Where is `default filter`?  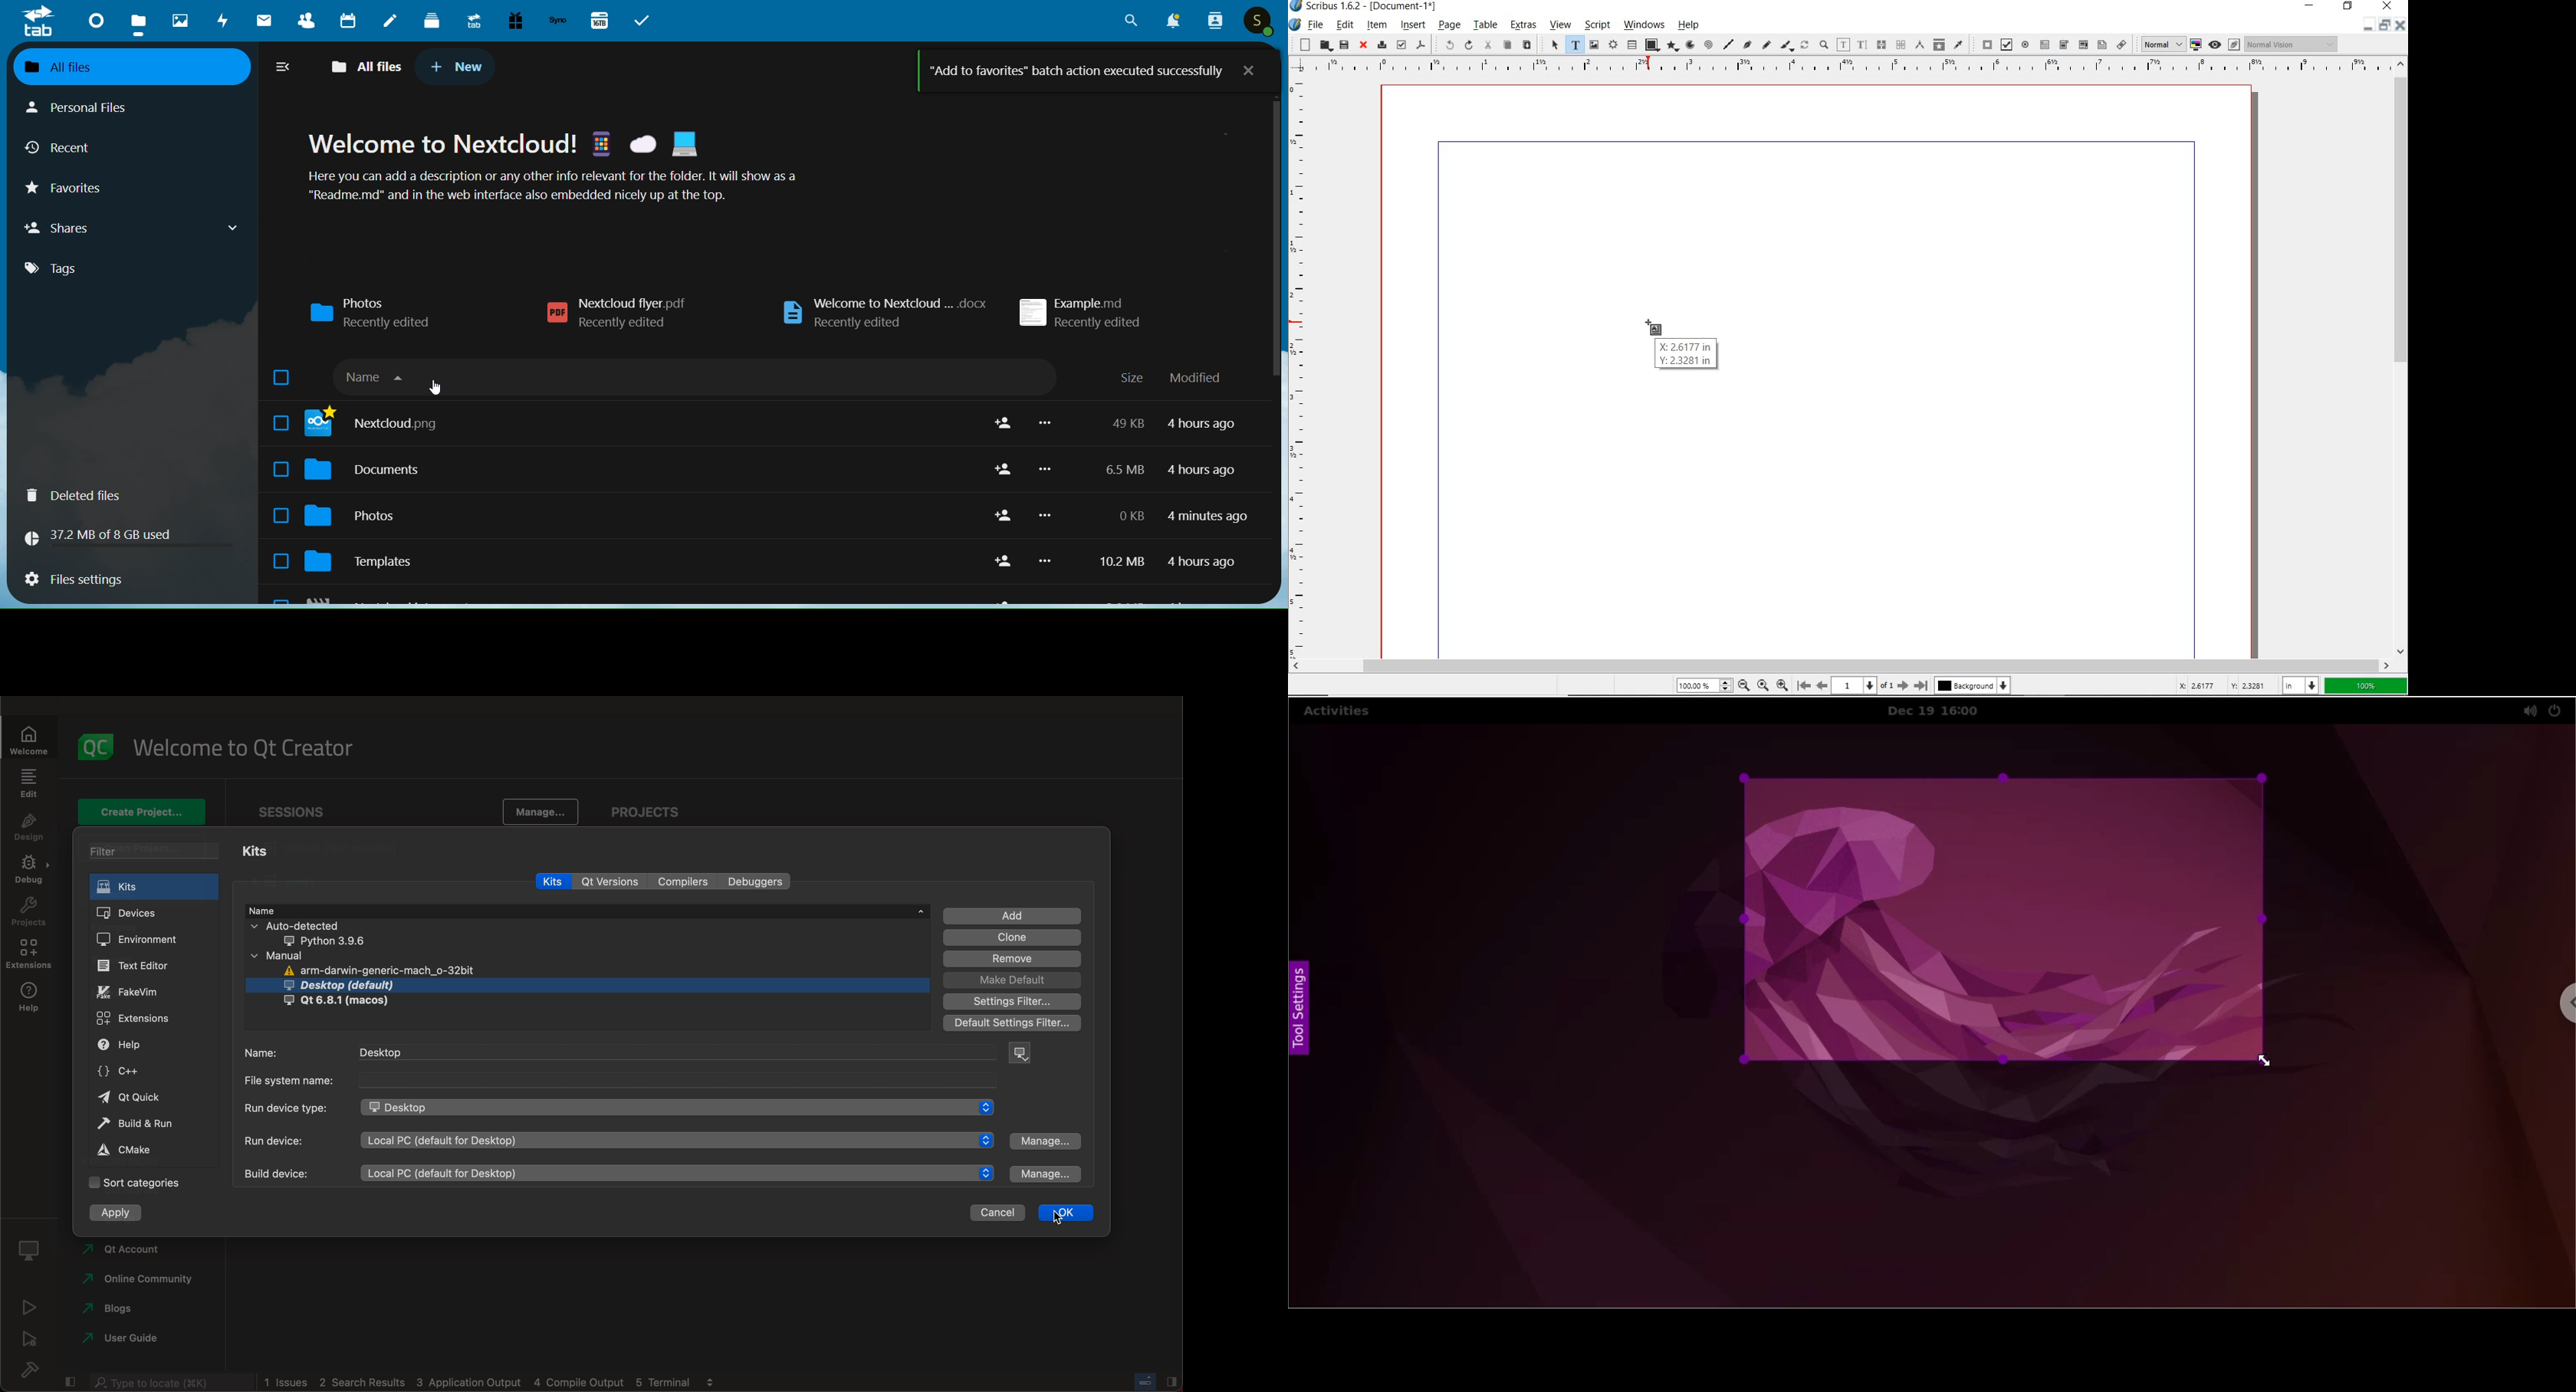
default filter is located at coordinates (1011, 1023).